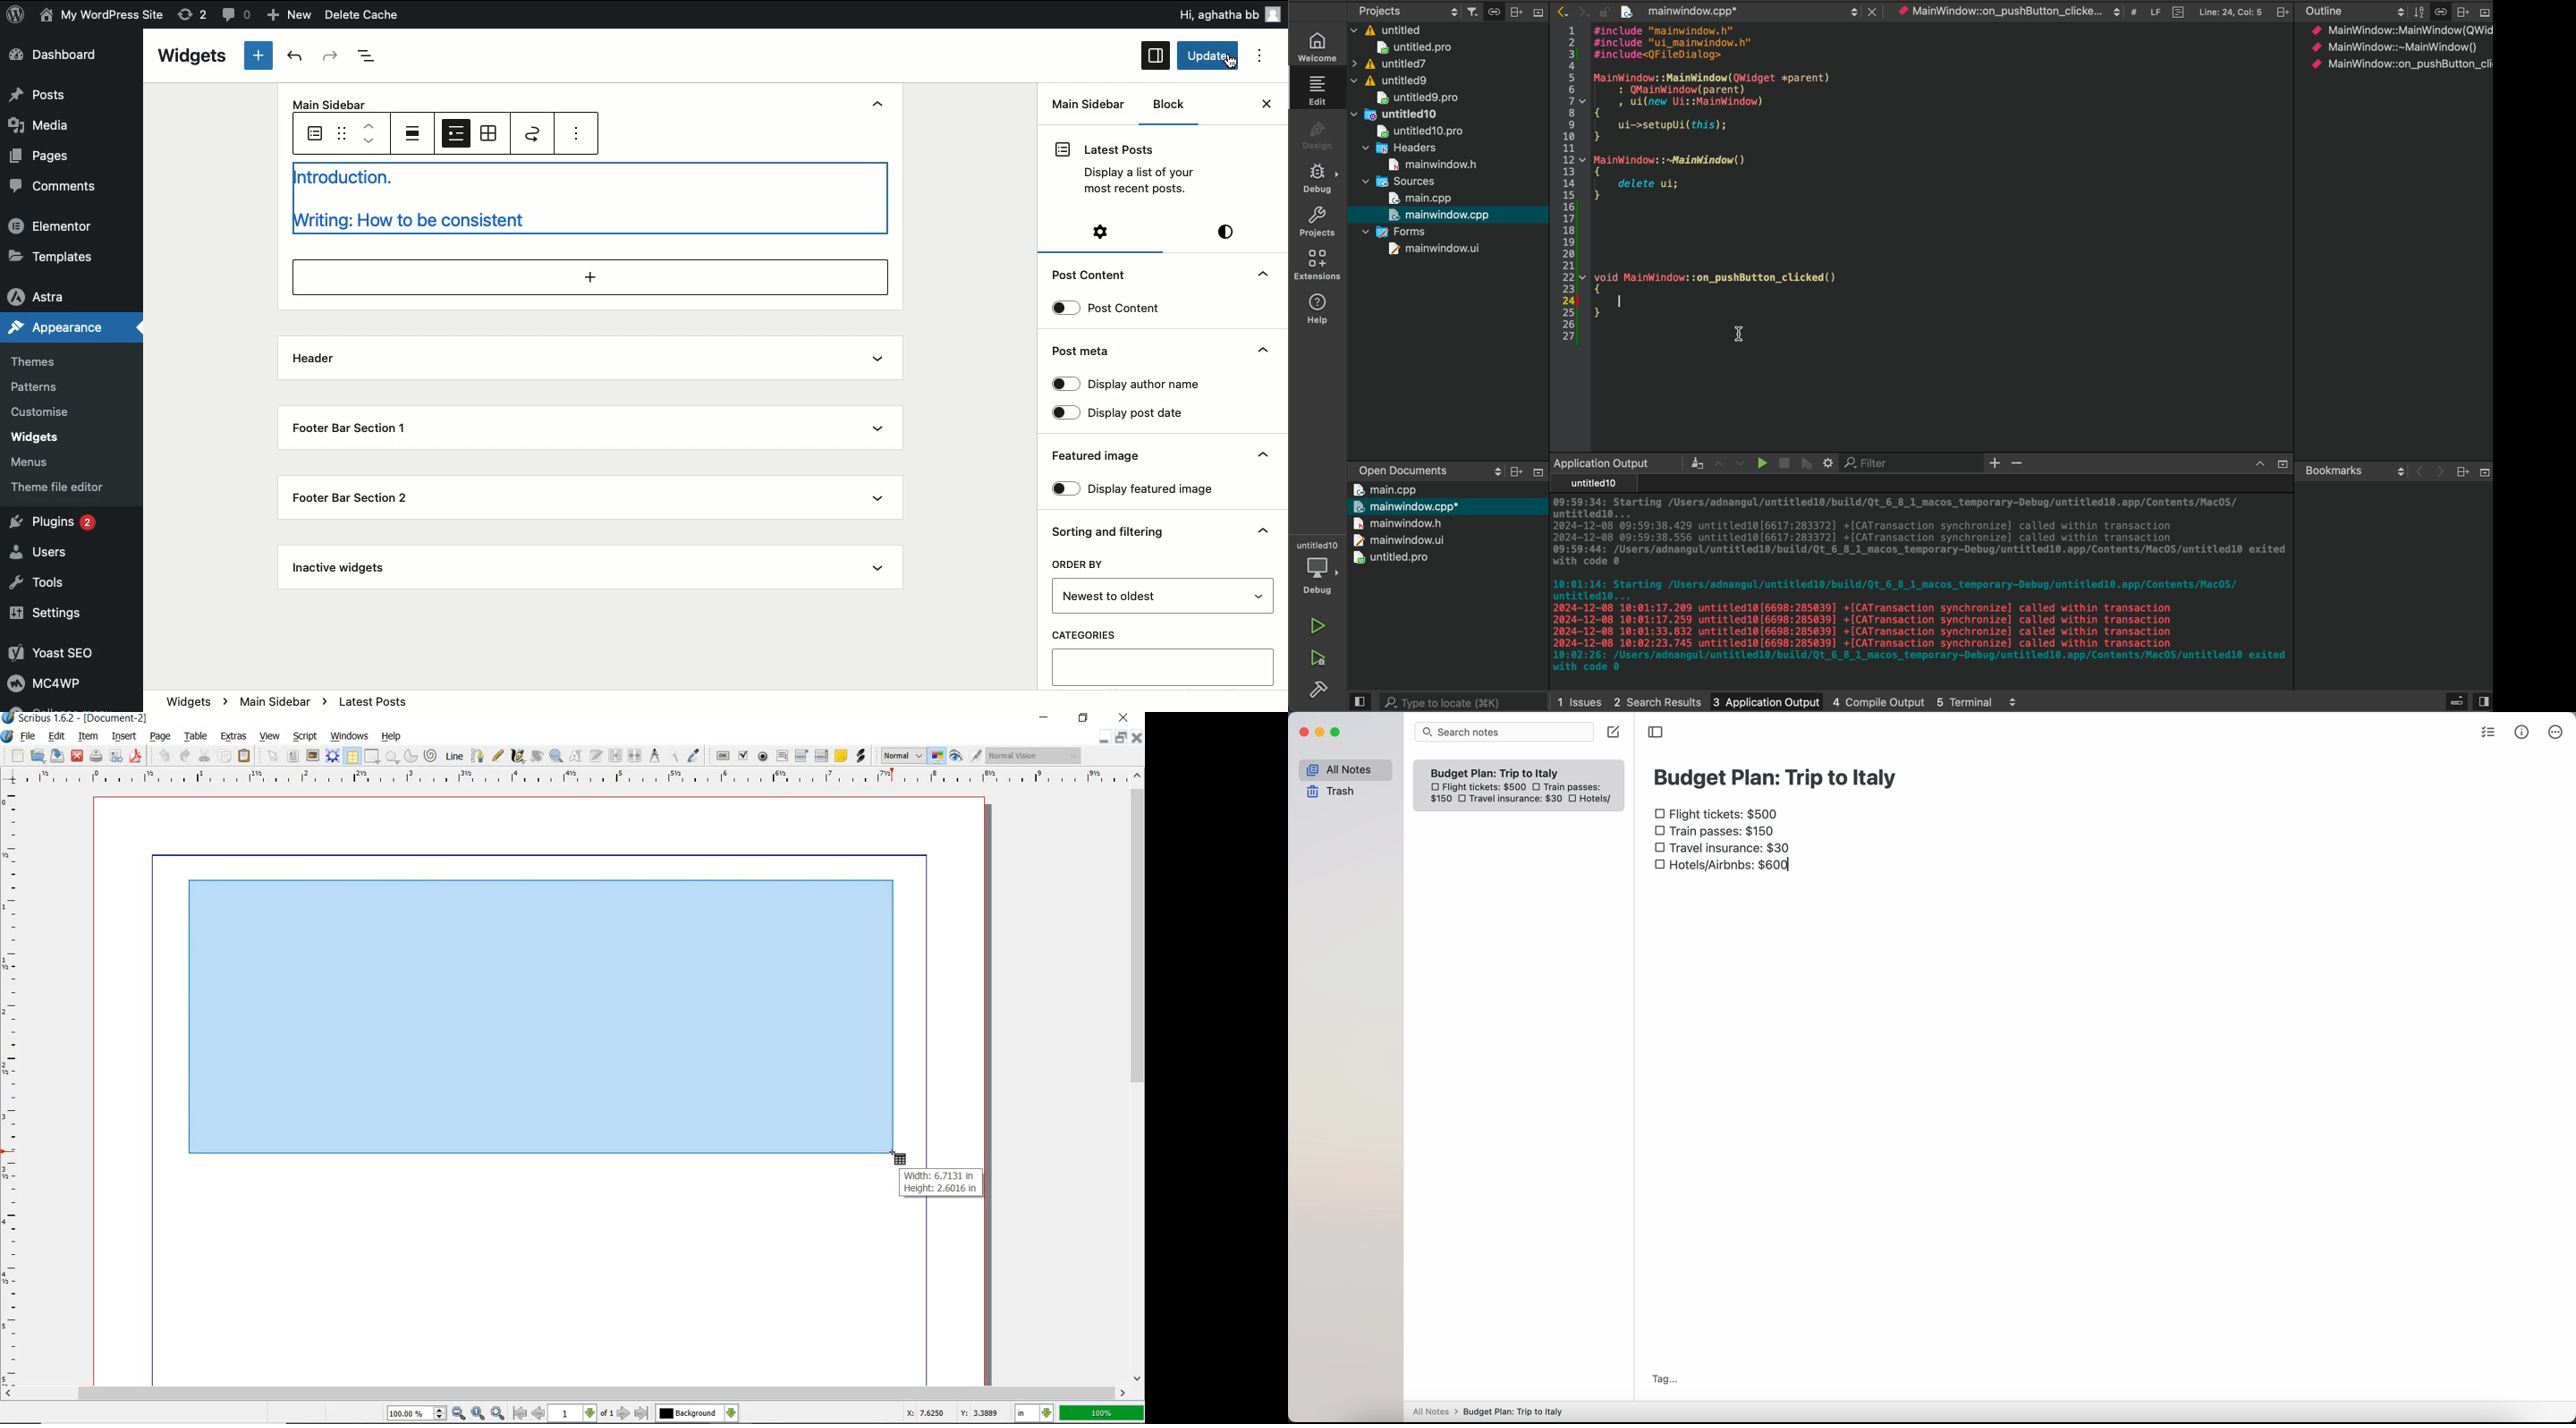 The image size is (2576, 1428). I want to click on windows, so click(351, 737).